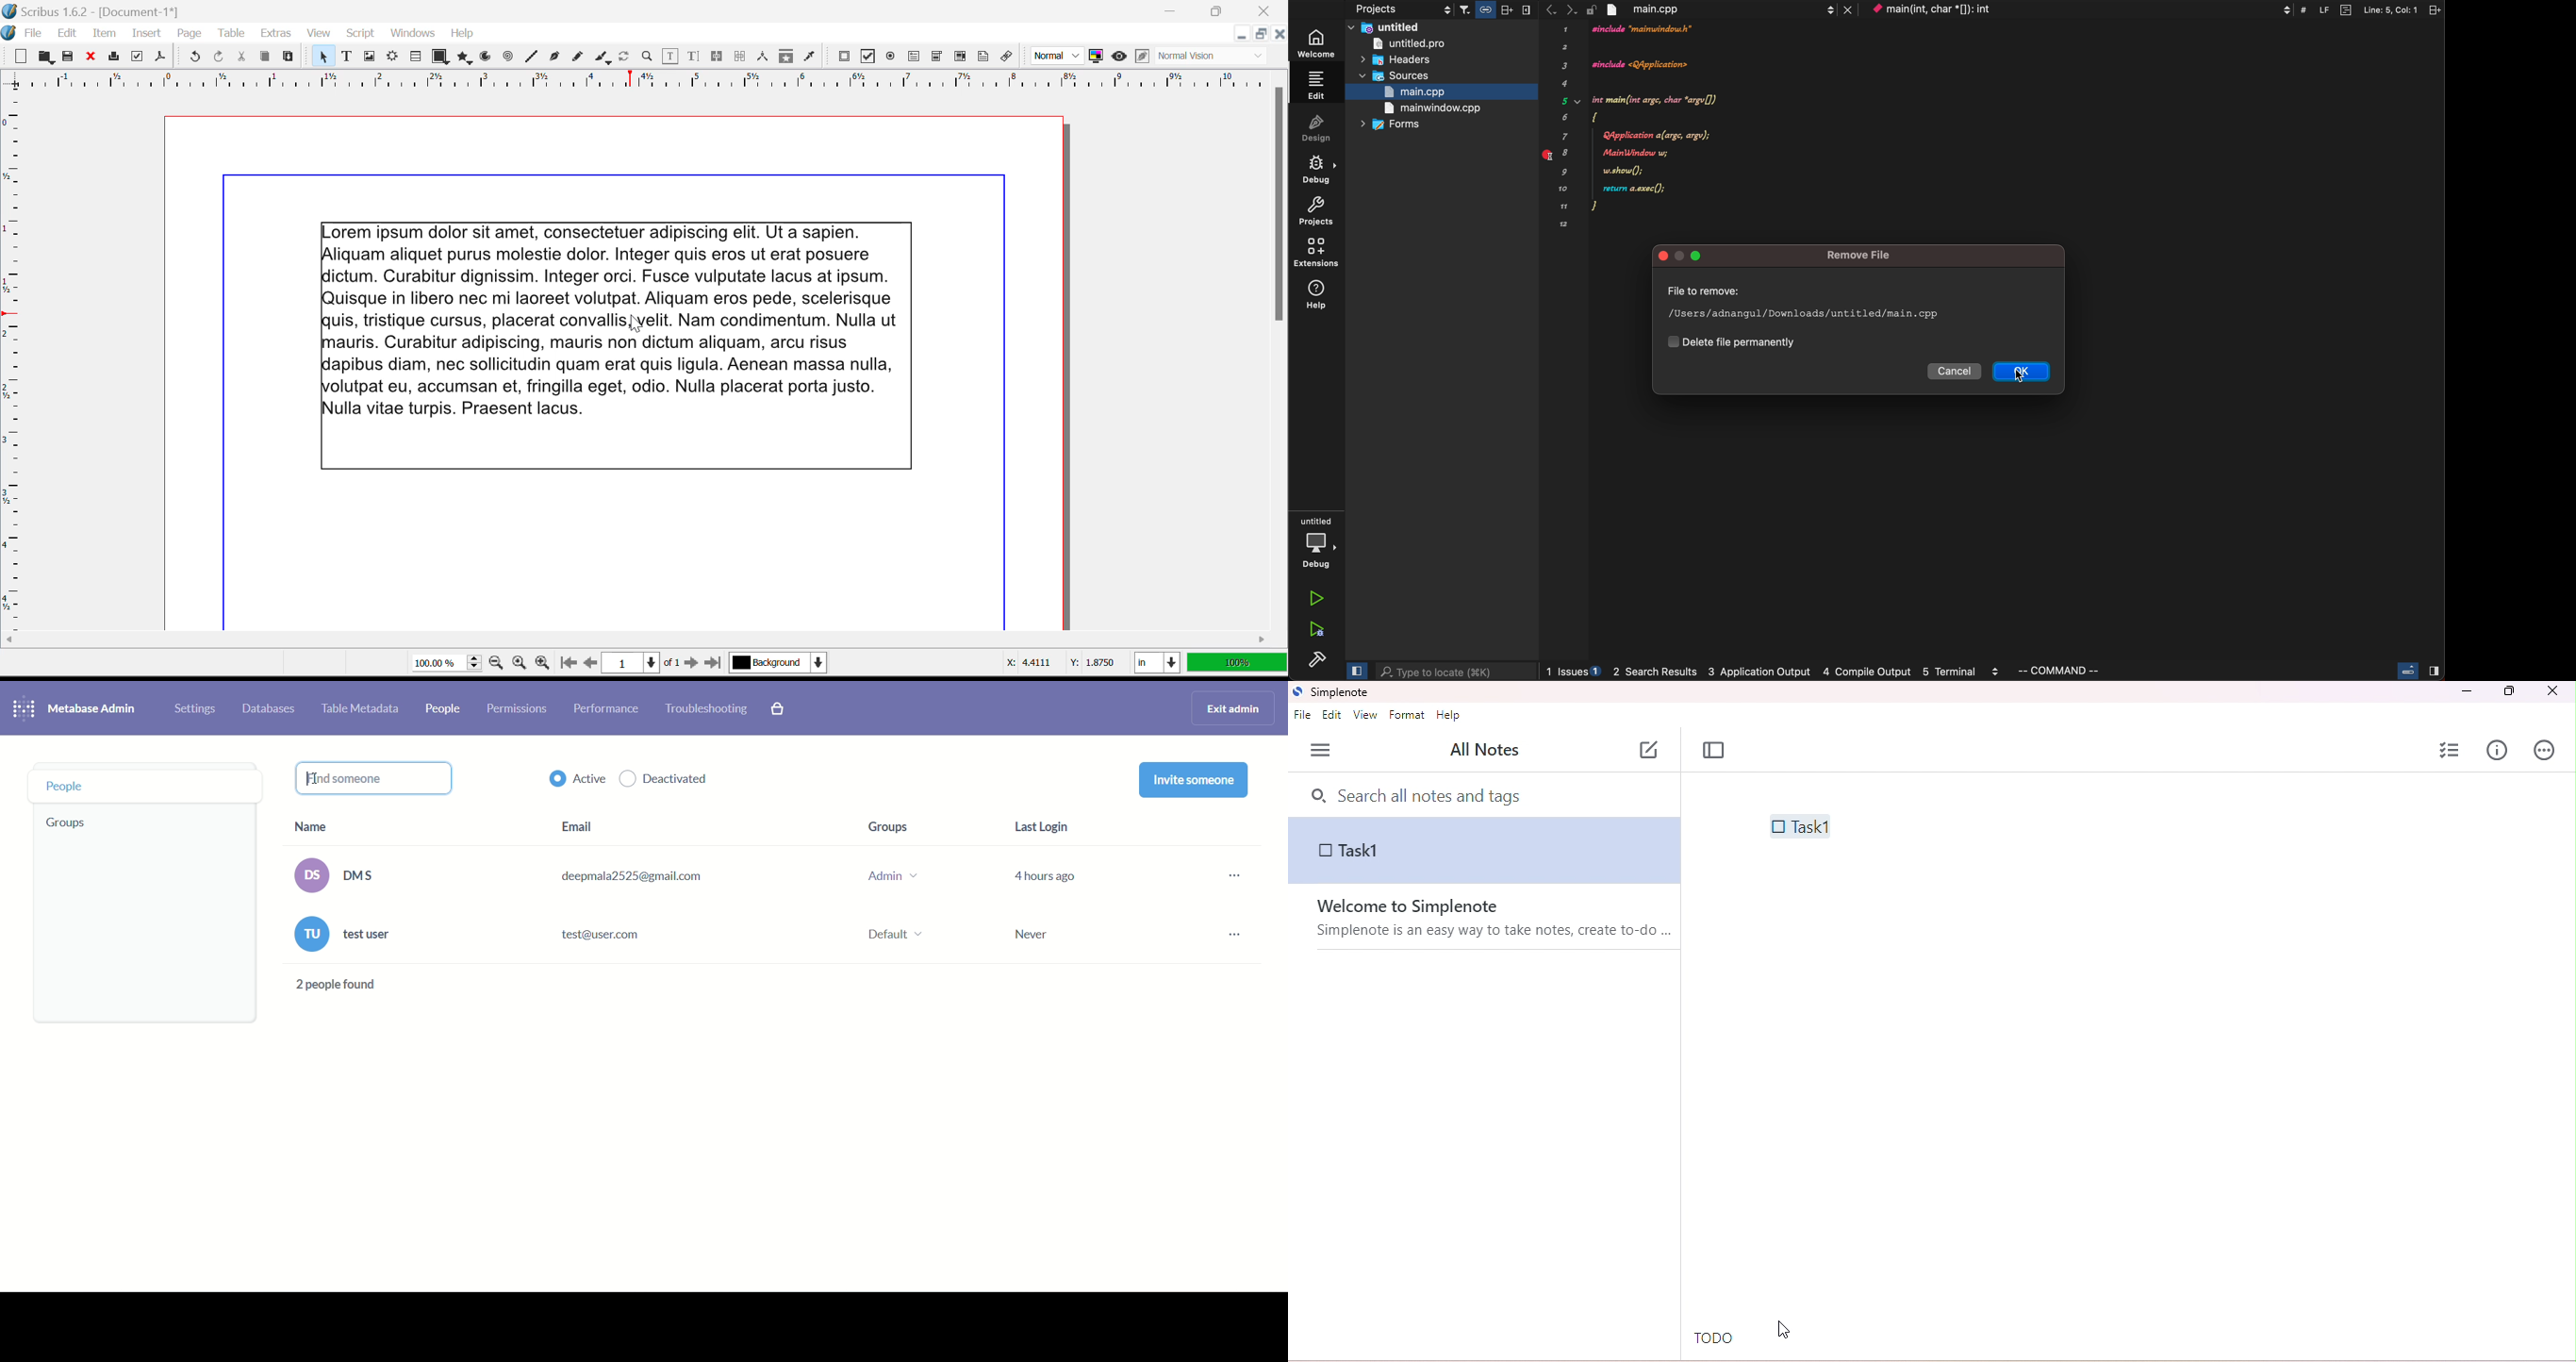  I want to click on close slide bar, so click(2416, 671).